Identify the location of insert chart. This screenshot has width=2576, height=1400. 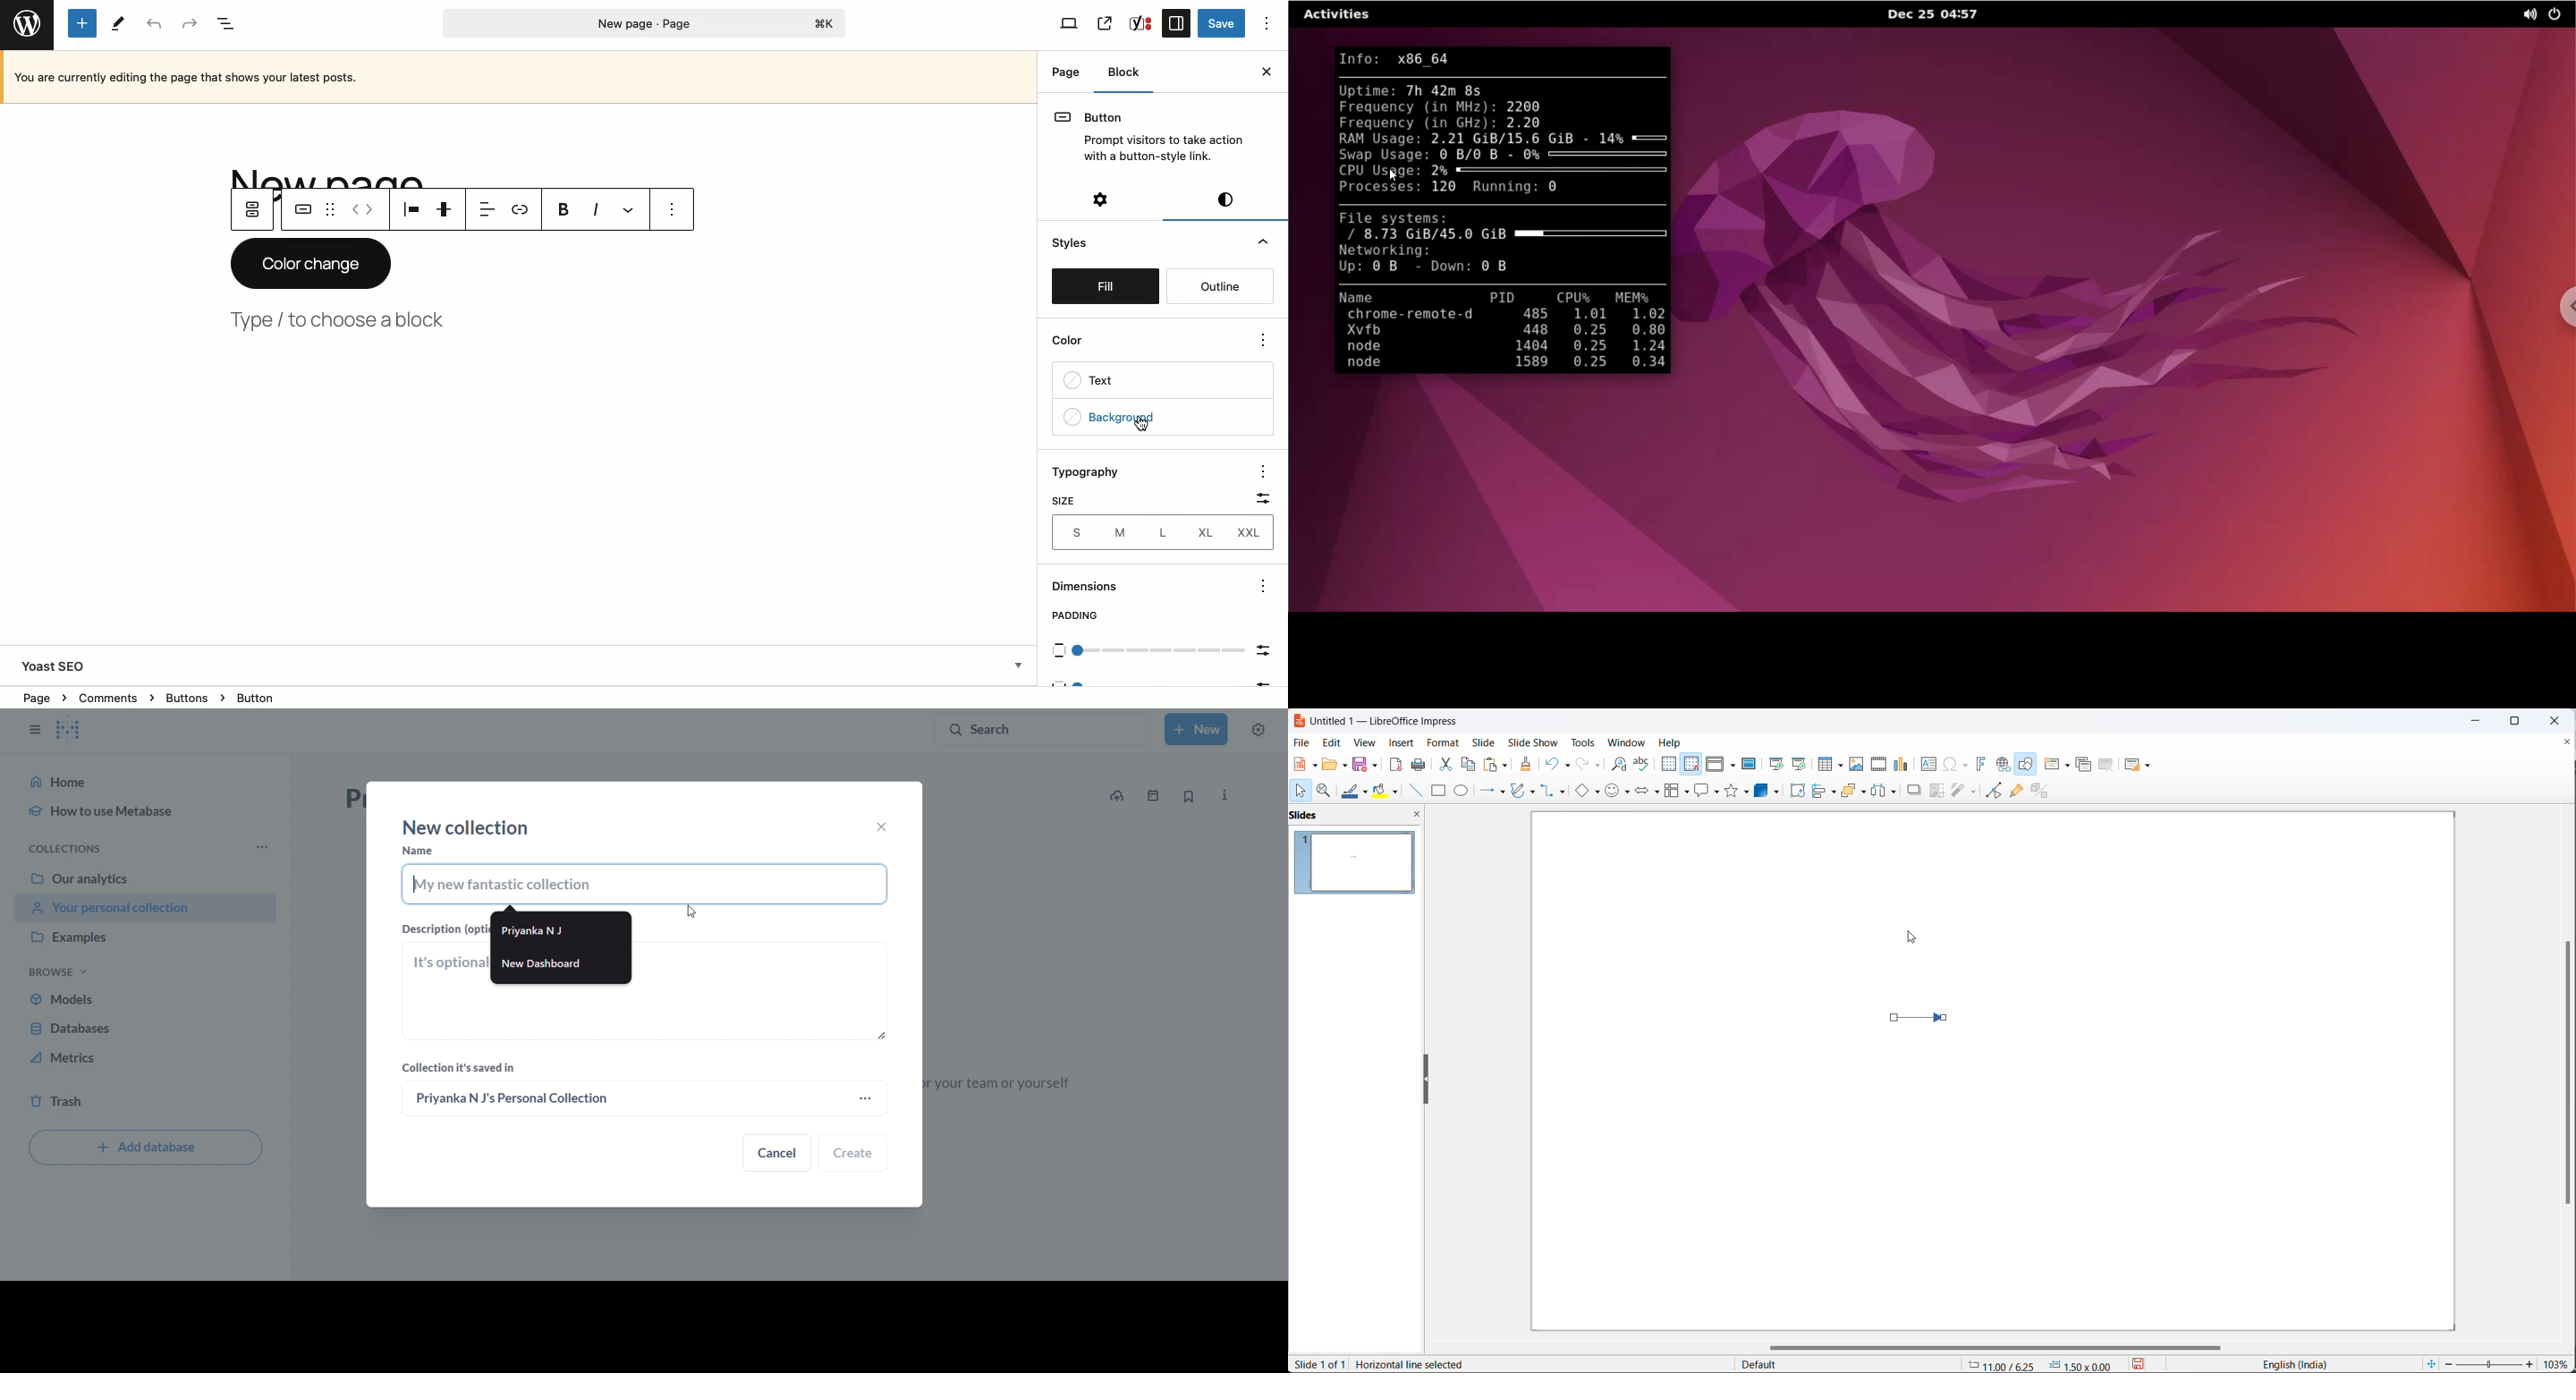
(1901, 764).